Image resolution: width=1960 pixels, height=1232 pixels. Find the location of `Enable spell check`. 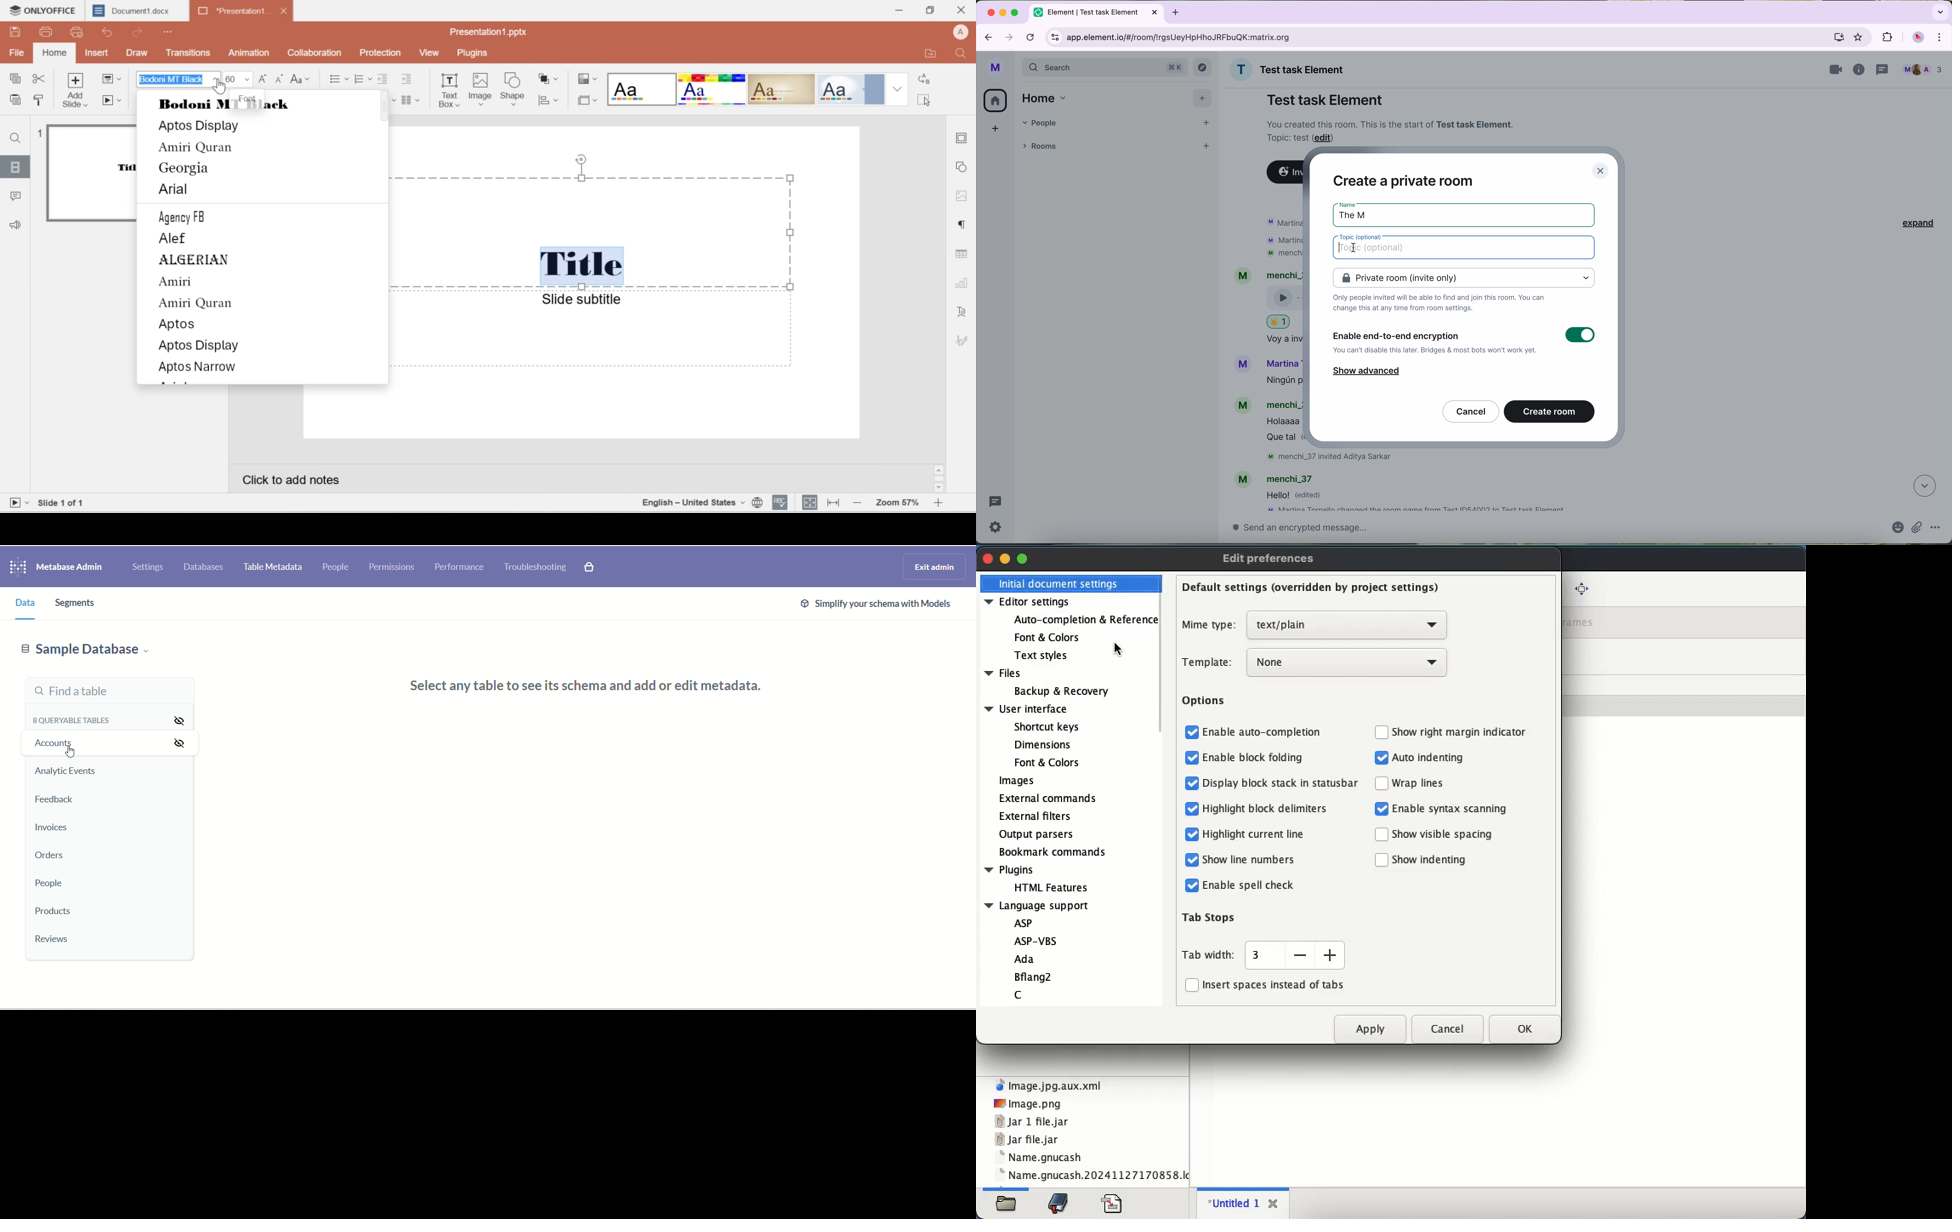

Enable spell check is located at coordinates (1253, 885).